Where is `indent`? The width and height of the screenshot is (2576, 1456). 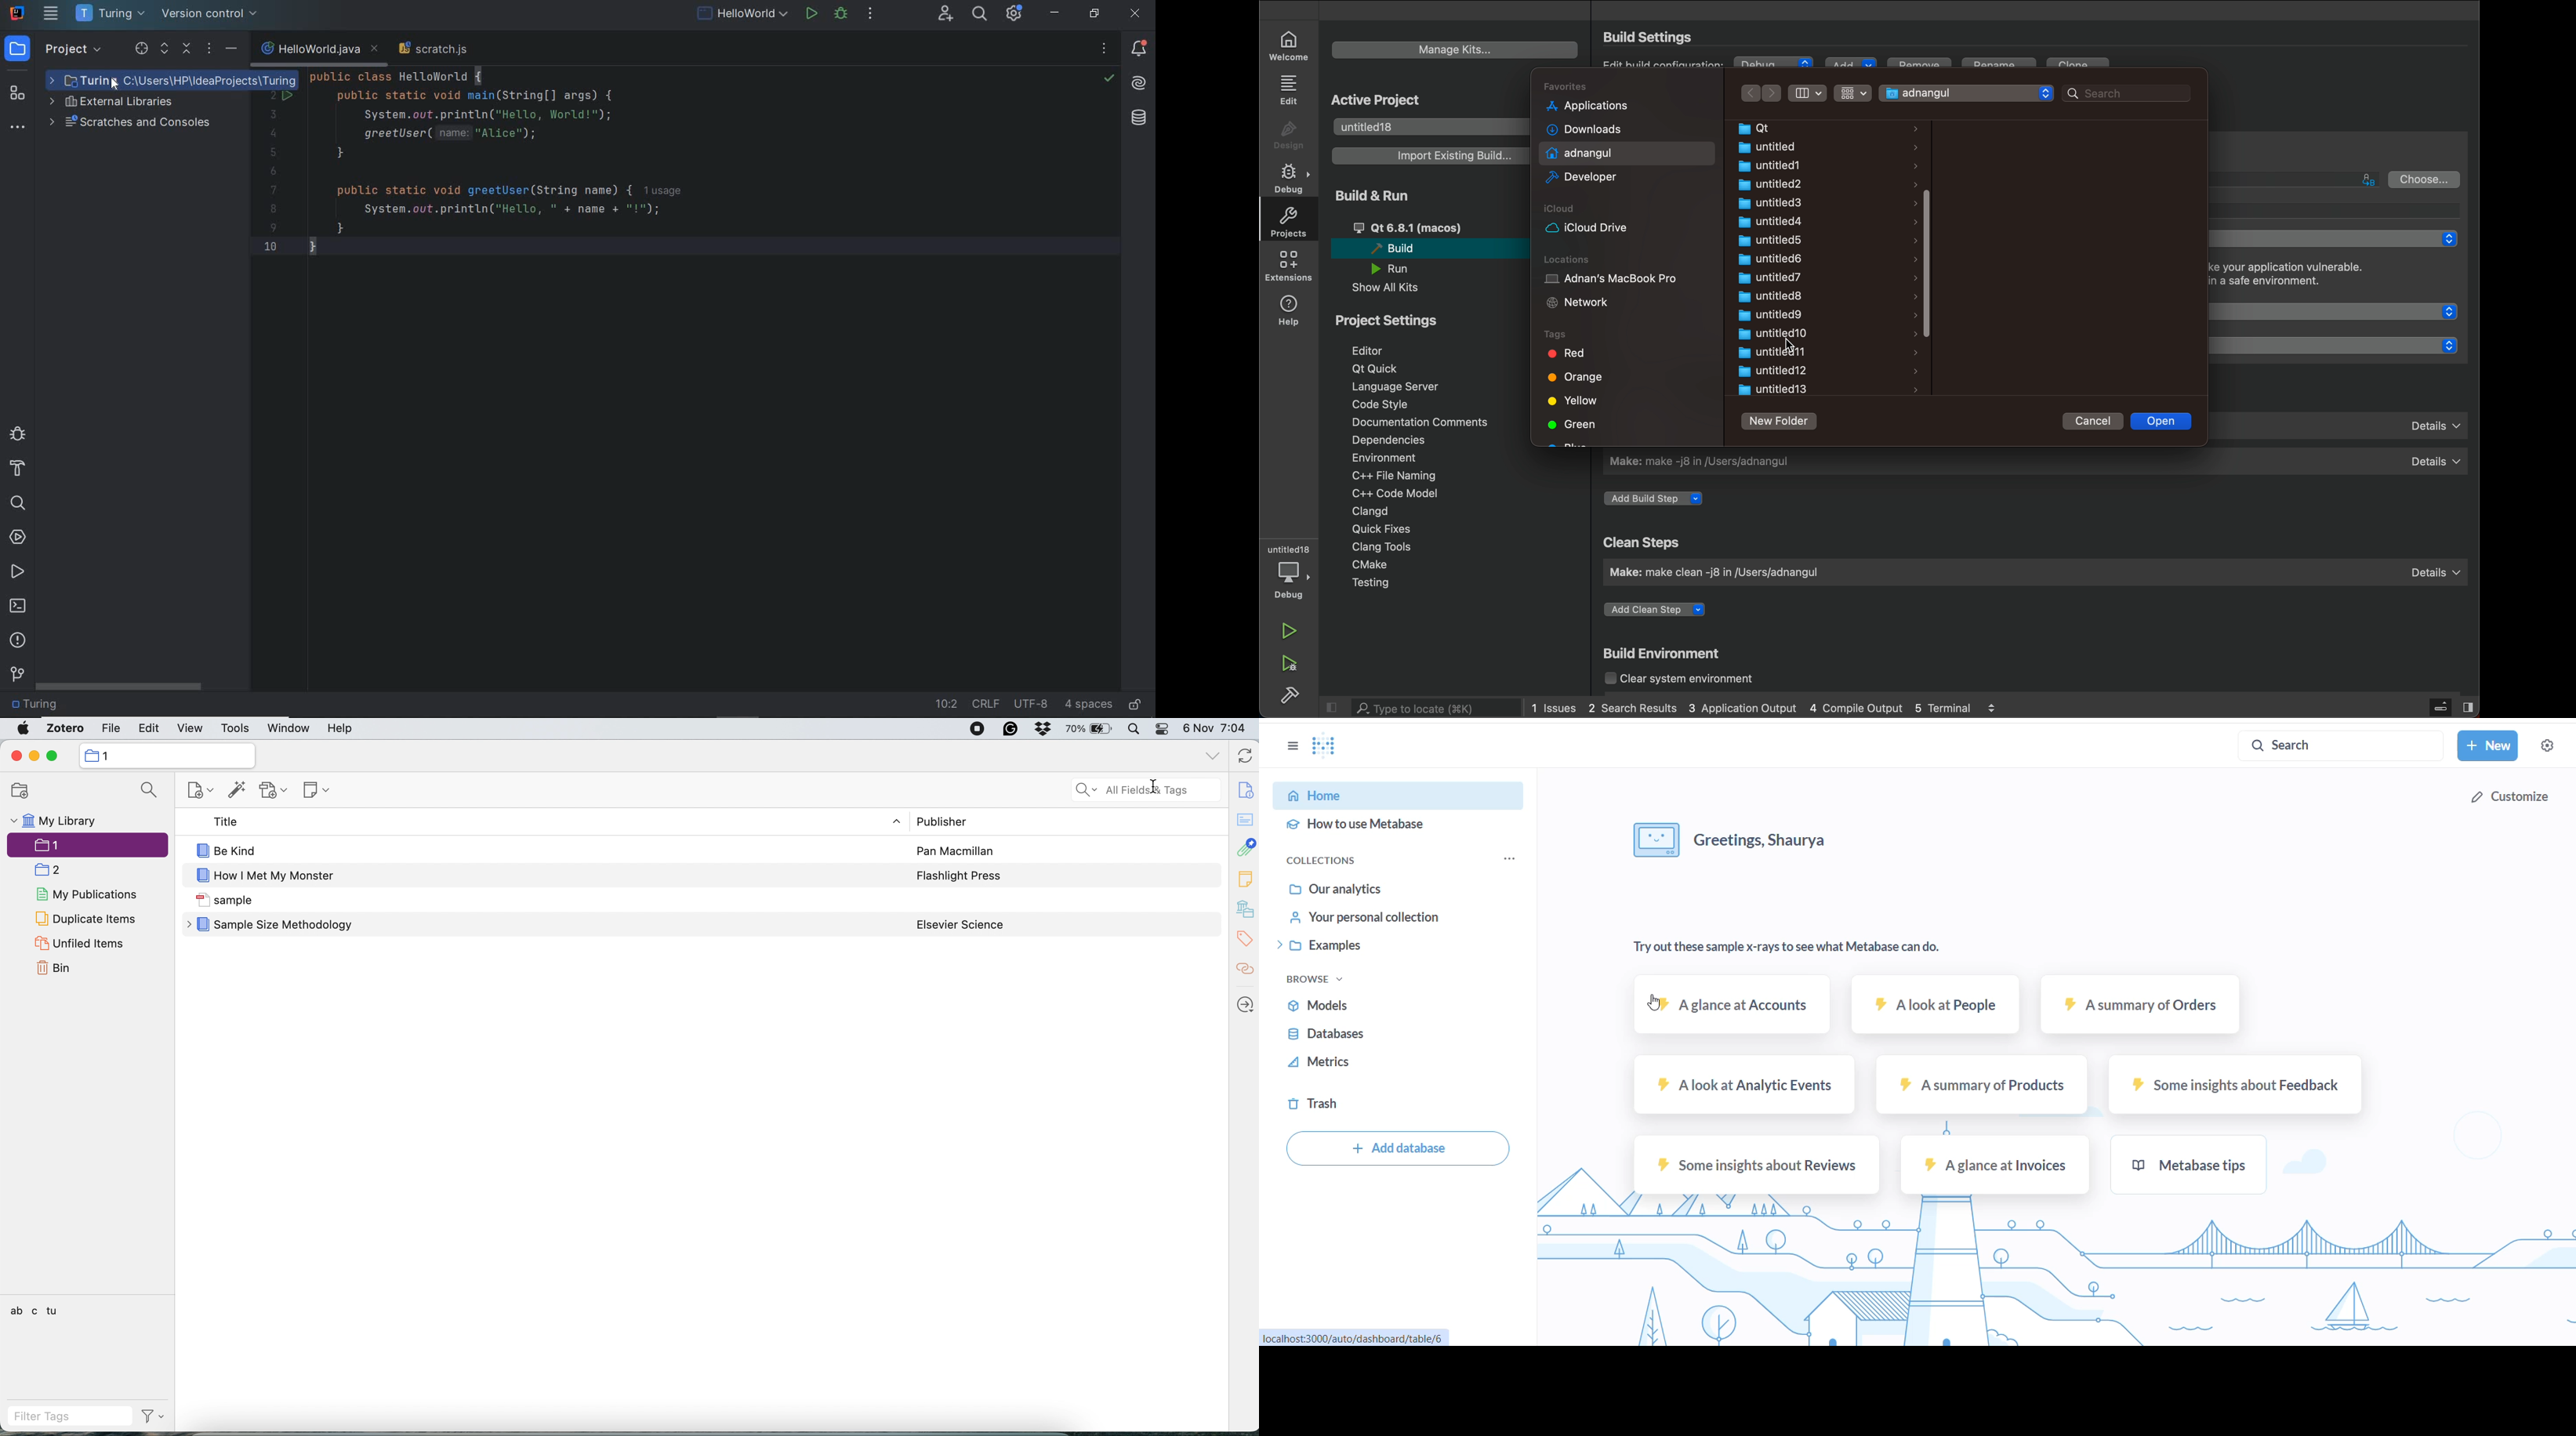
indent is located at coordinates (1087, 706).